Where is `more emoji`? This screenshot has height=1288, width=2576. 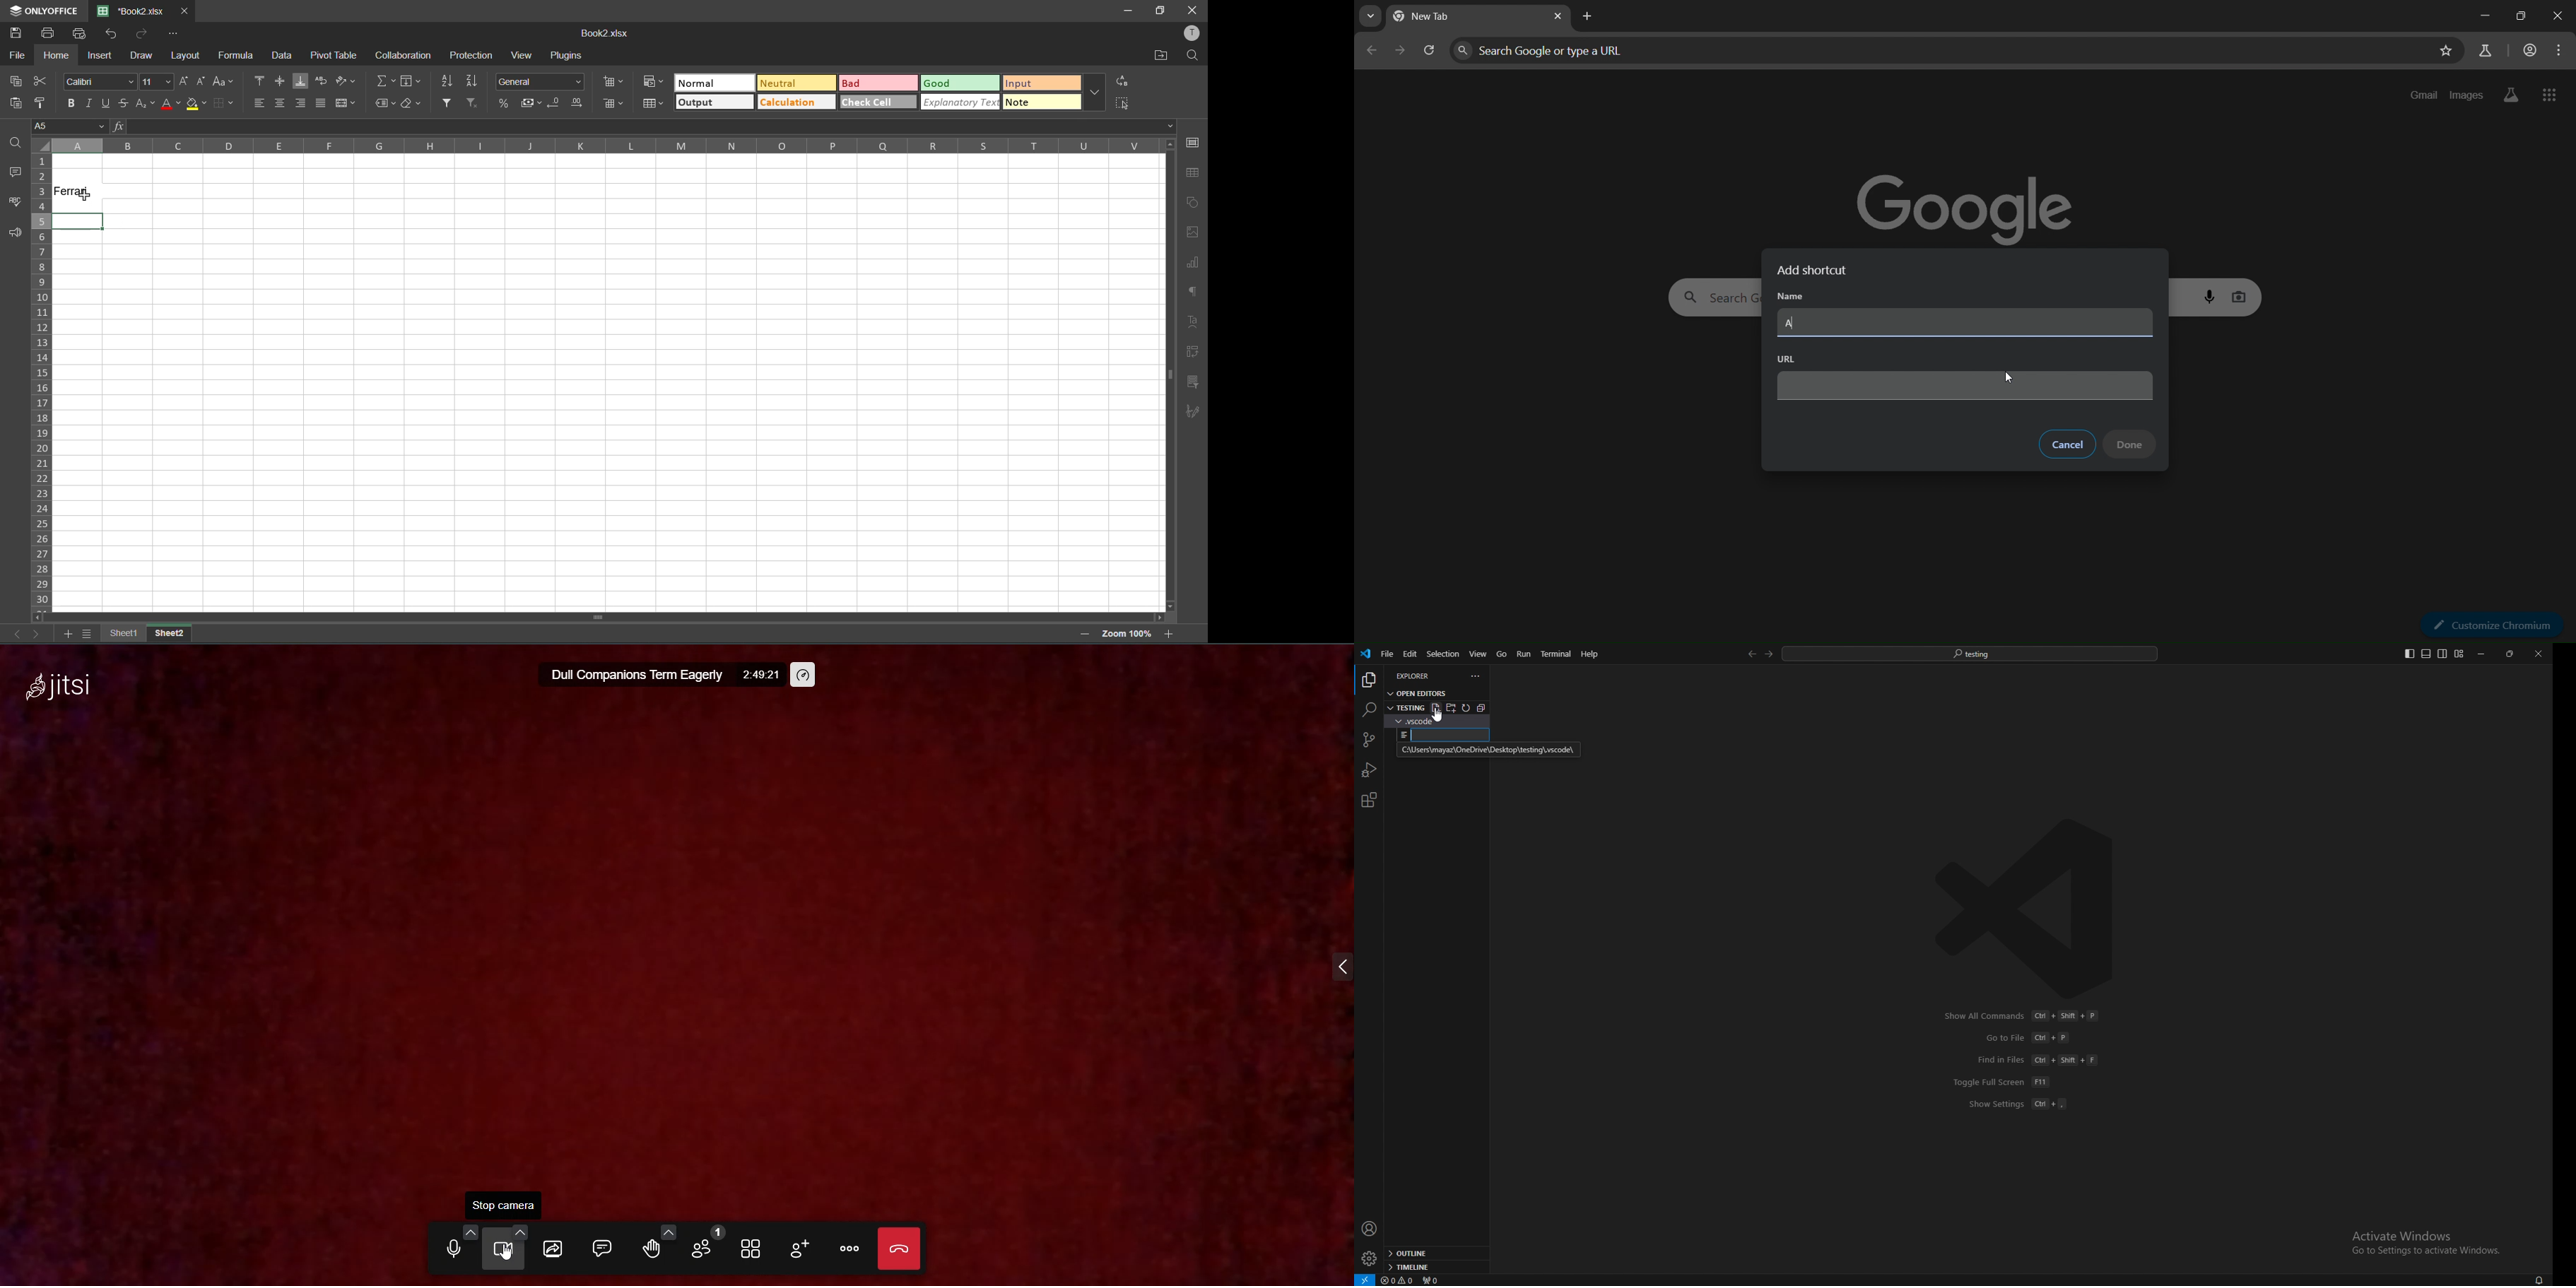
more emoji is located at coordinates (668, 1230).